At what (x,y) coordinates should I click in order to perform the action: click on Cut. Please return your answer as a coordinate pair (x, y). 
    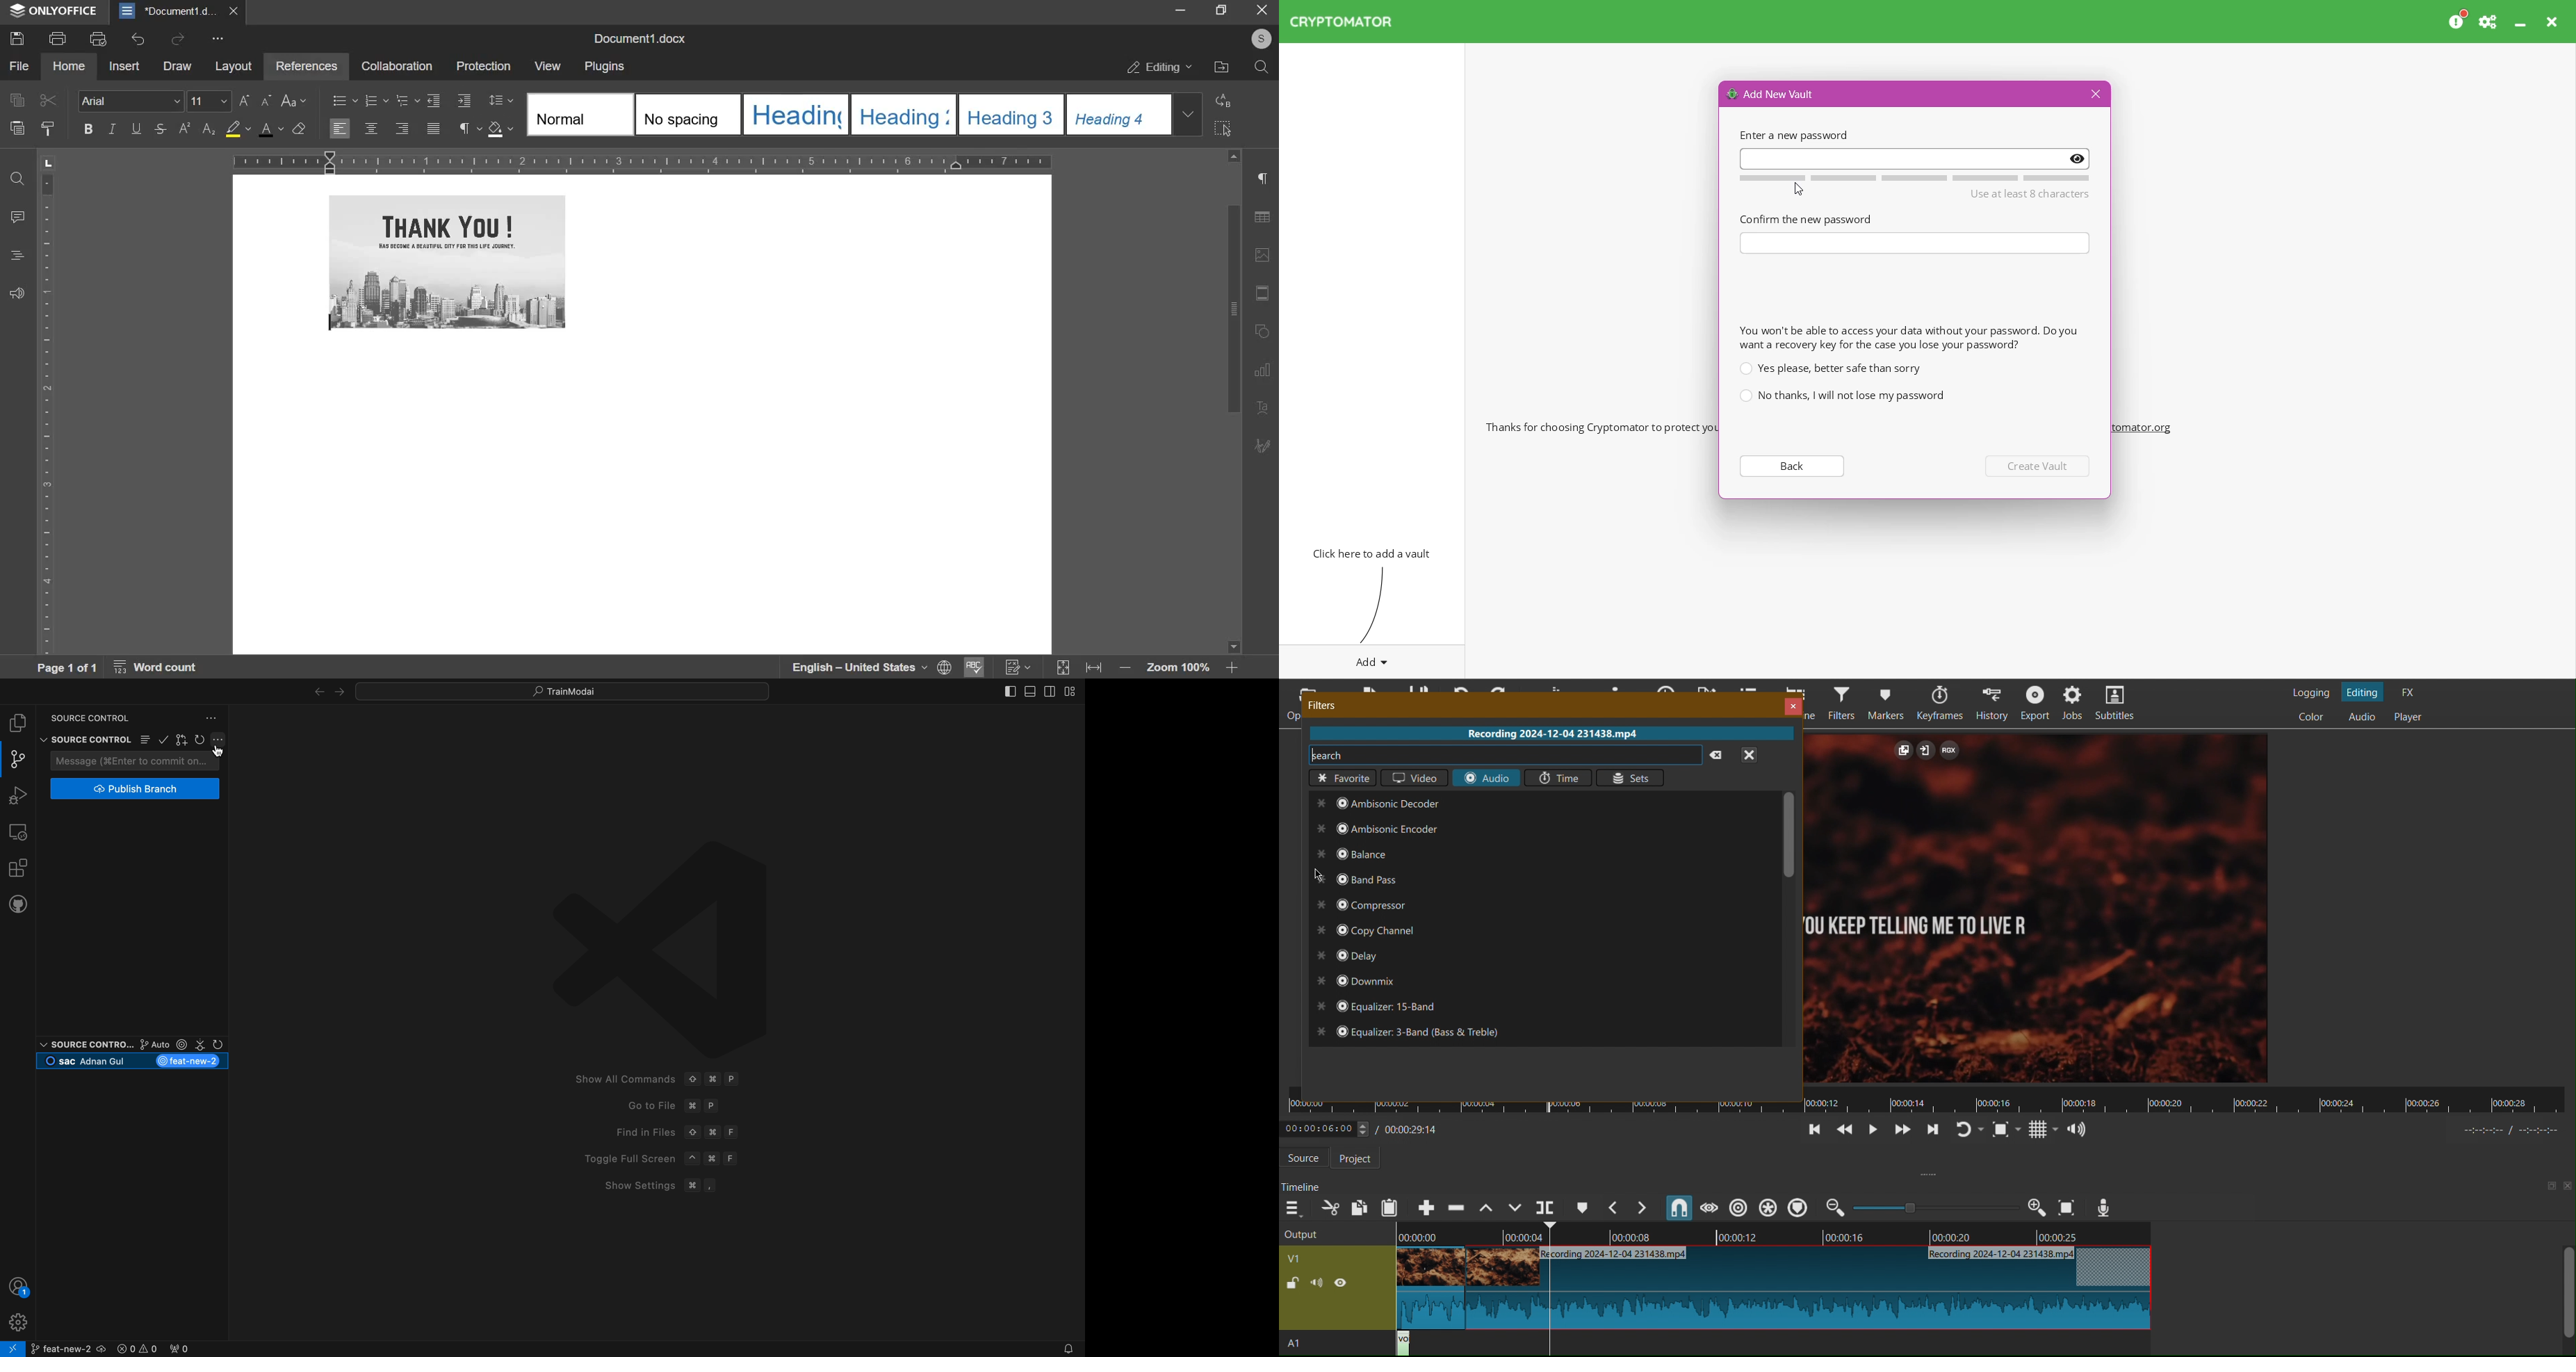
    Looking at the image, I should click on (1330, 1207).